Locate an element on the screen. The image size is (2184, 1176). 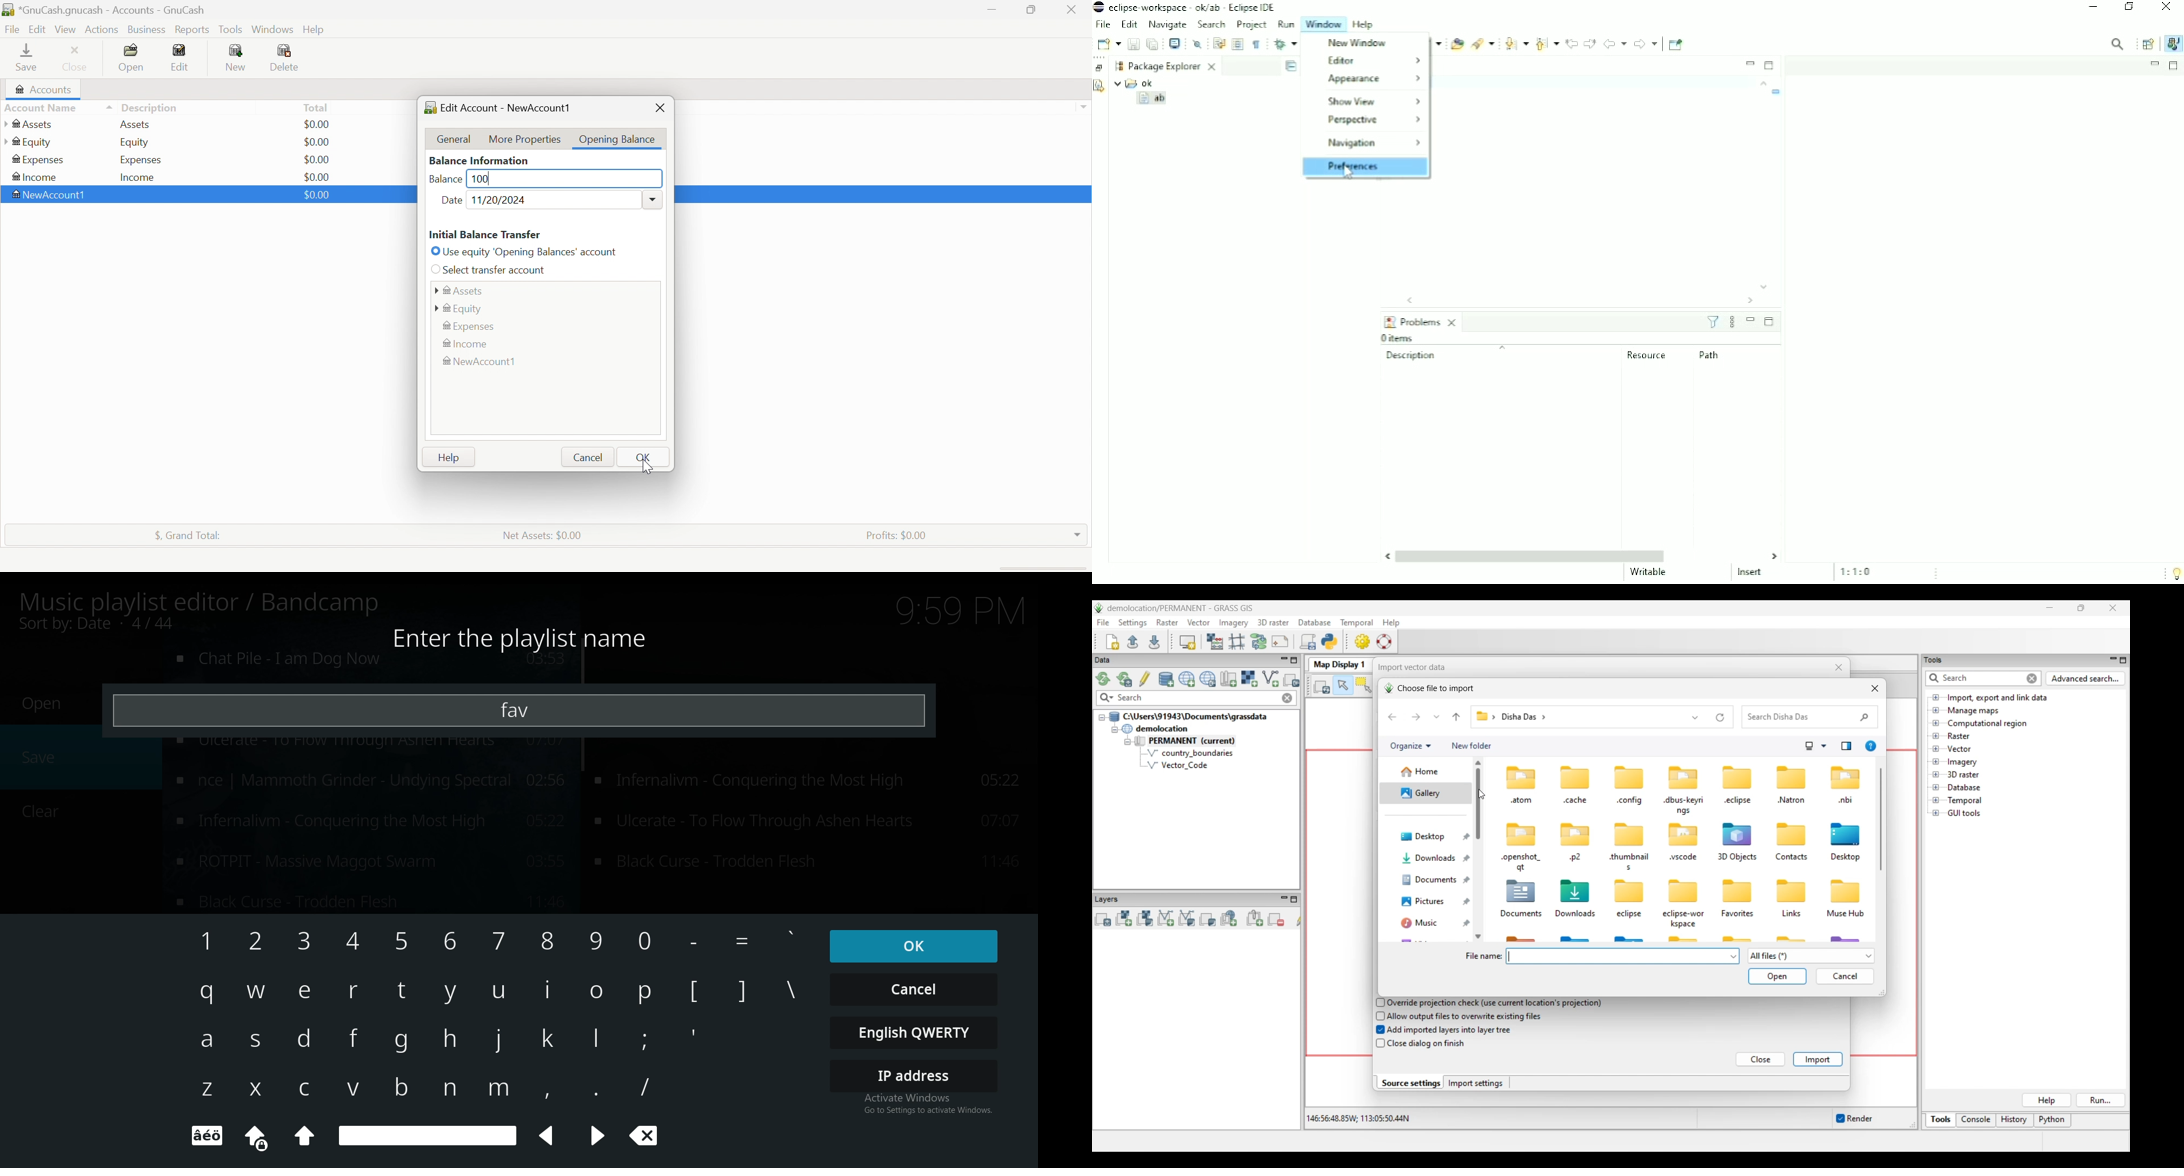
Date is located at coordinates (452, 201).